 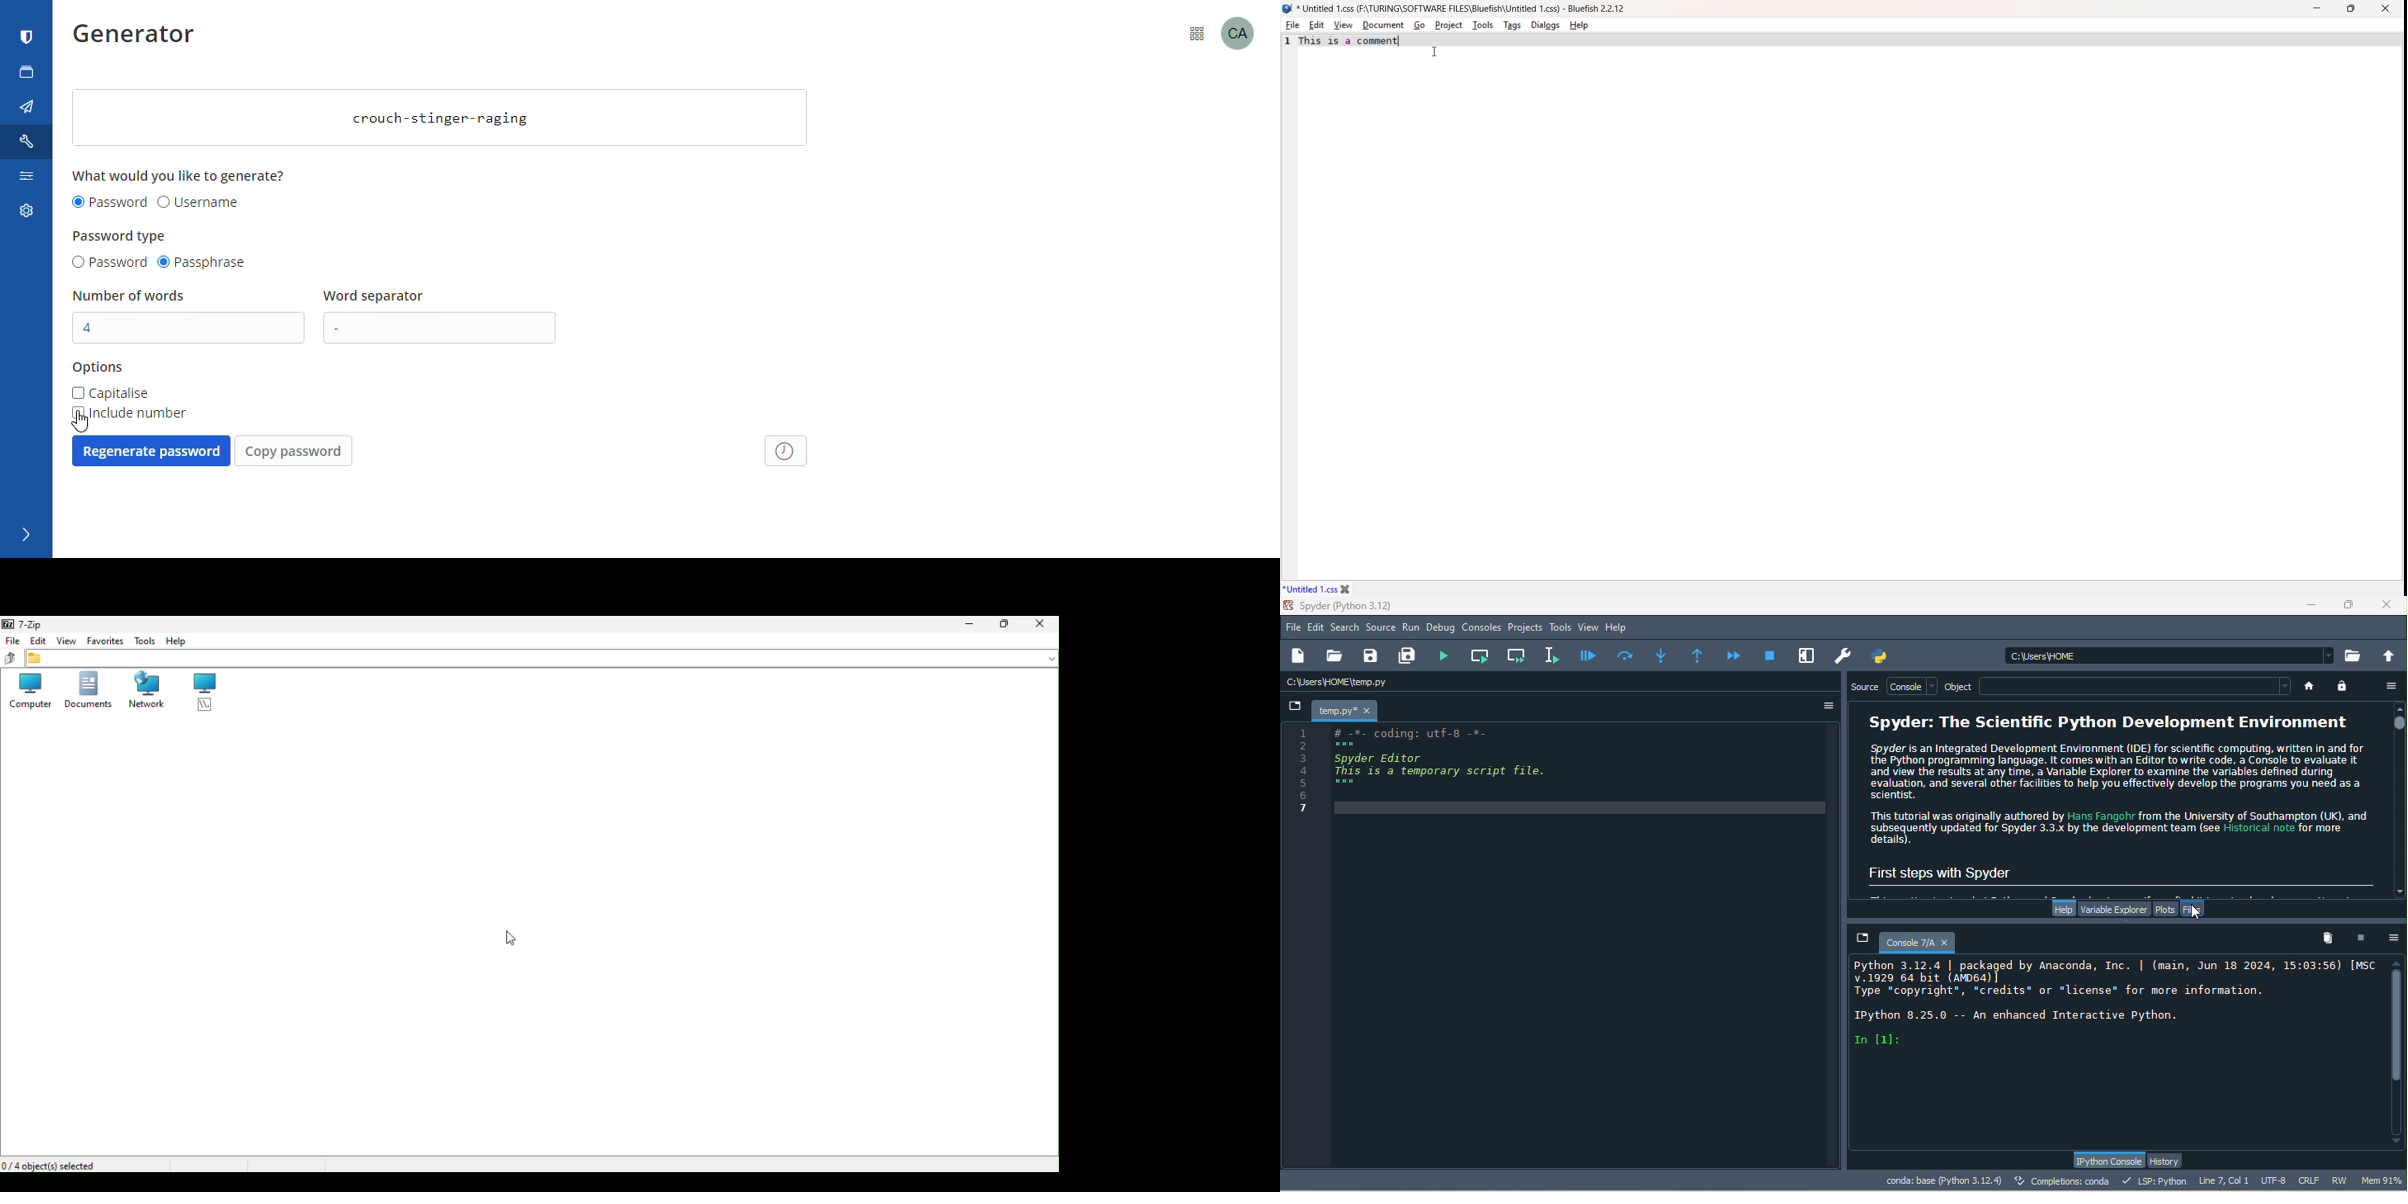 I want to click on open, so click(x=1334, y=656).